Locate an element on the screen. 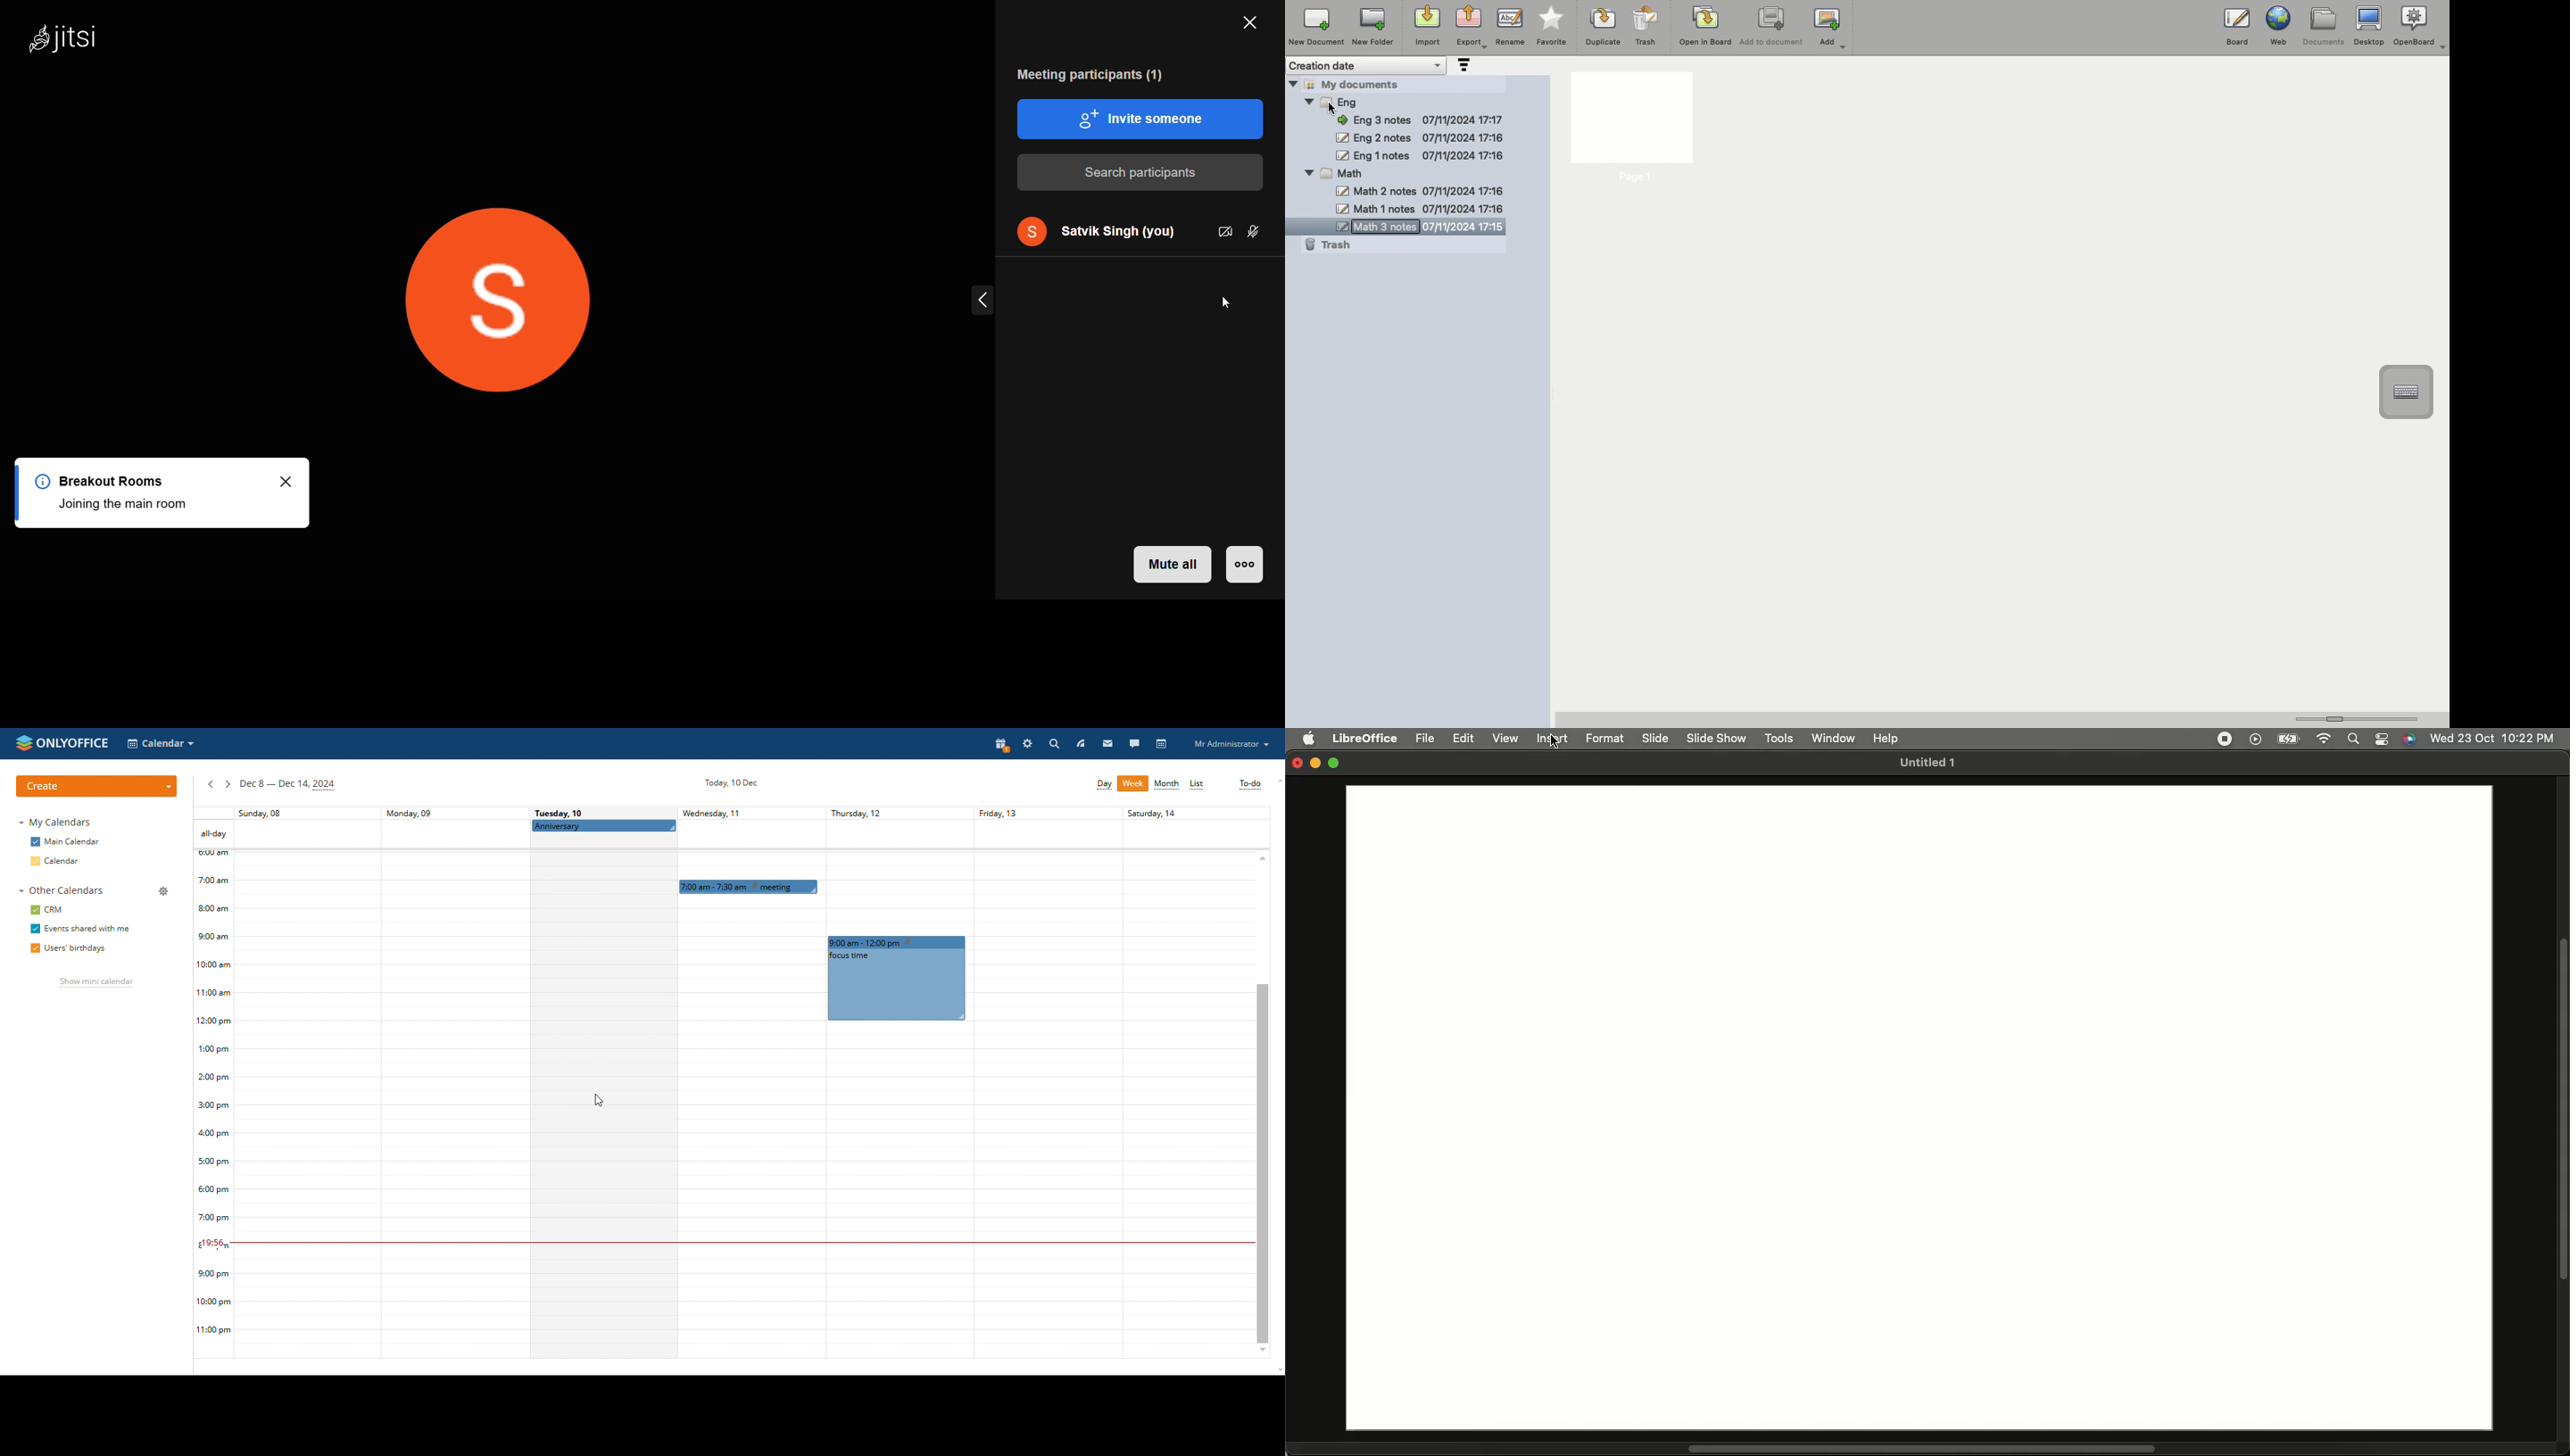  main calendar is located at coordinates (74, 842).